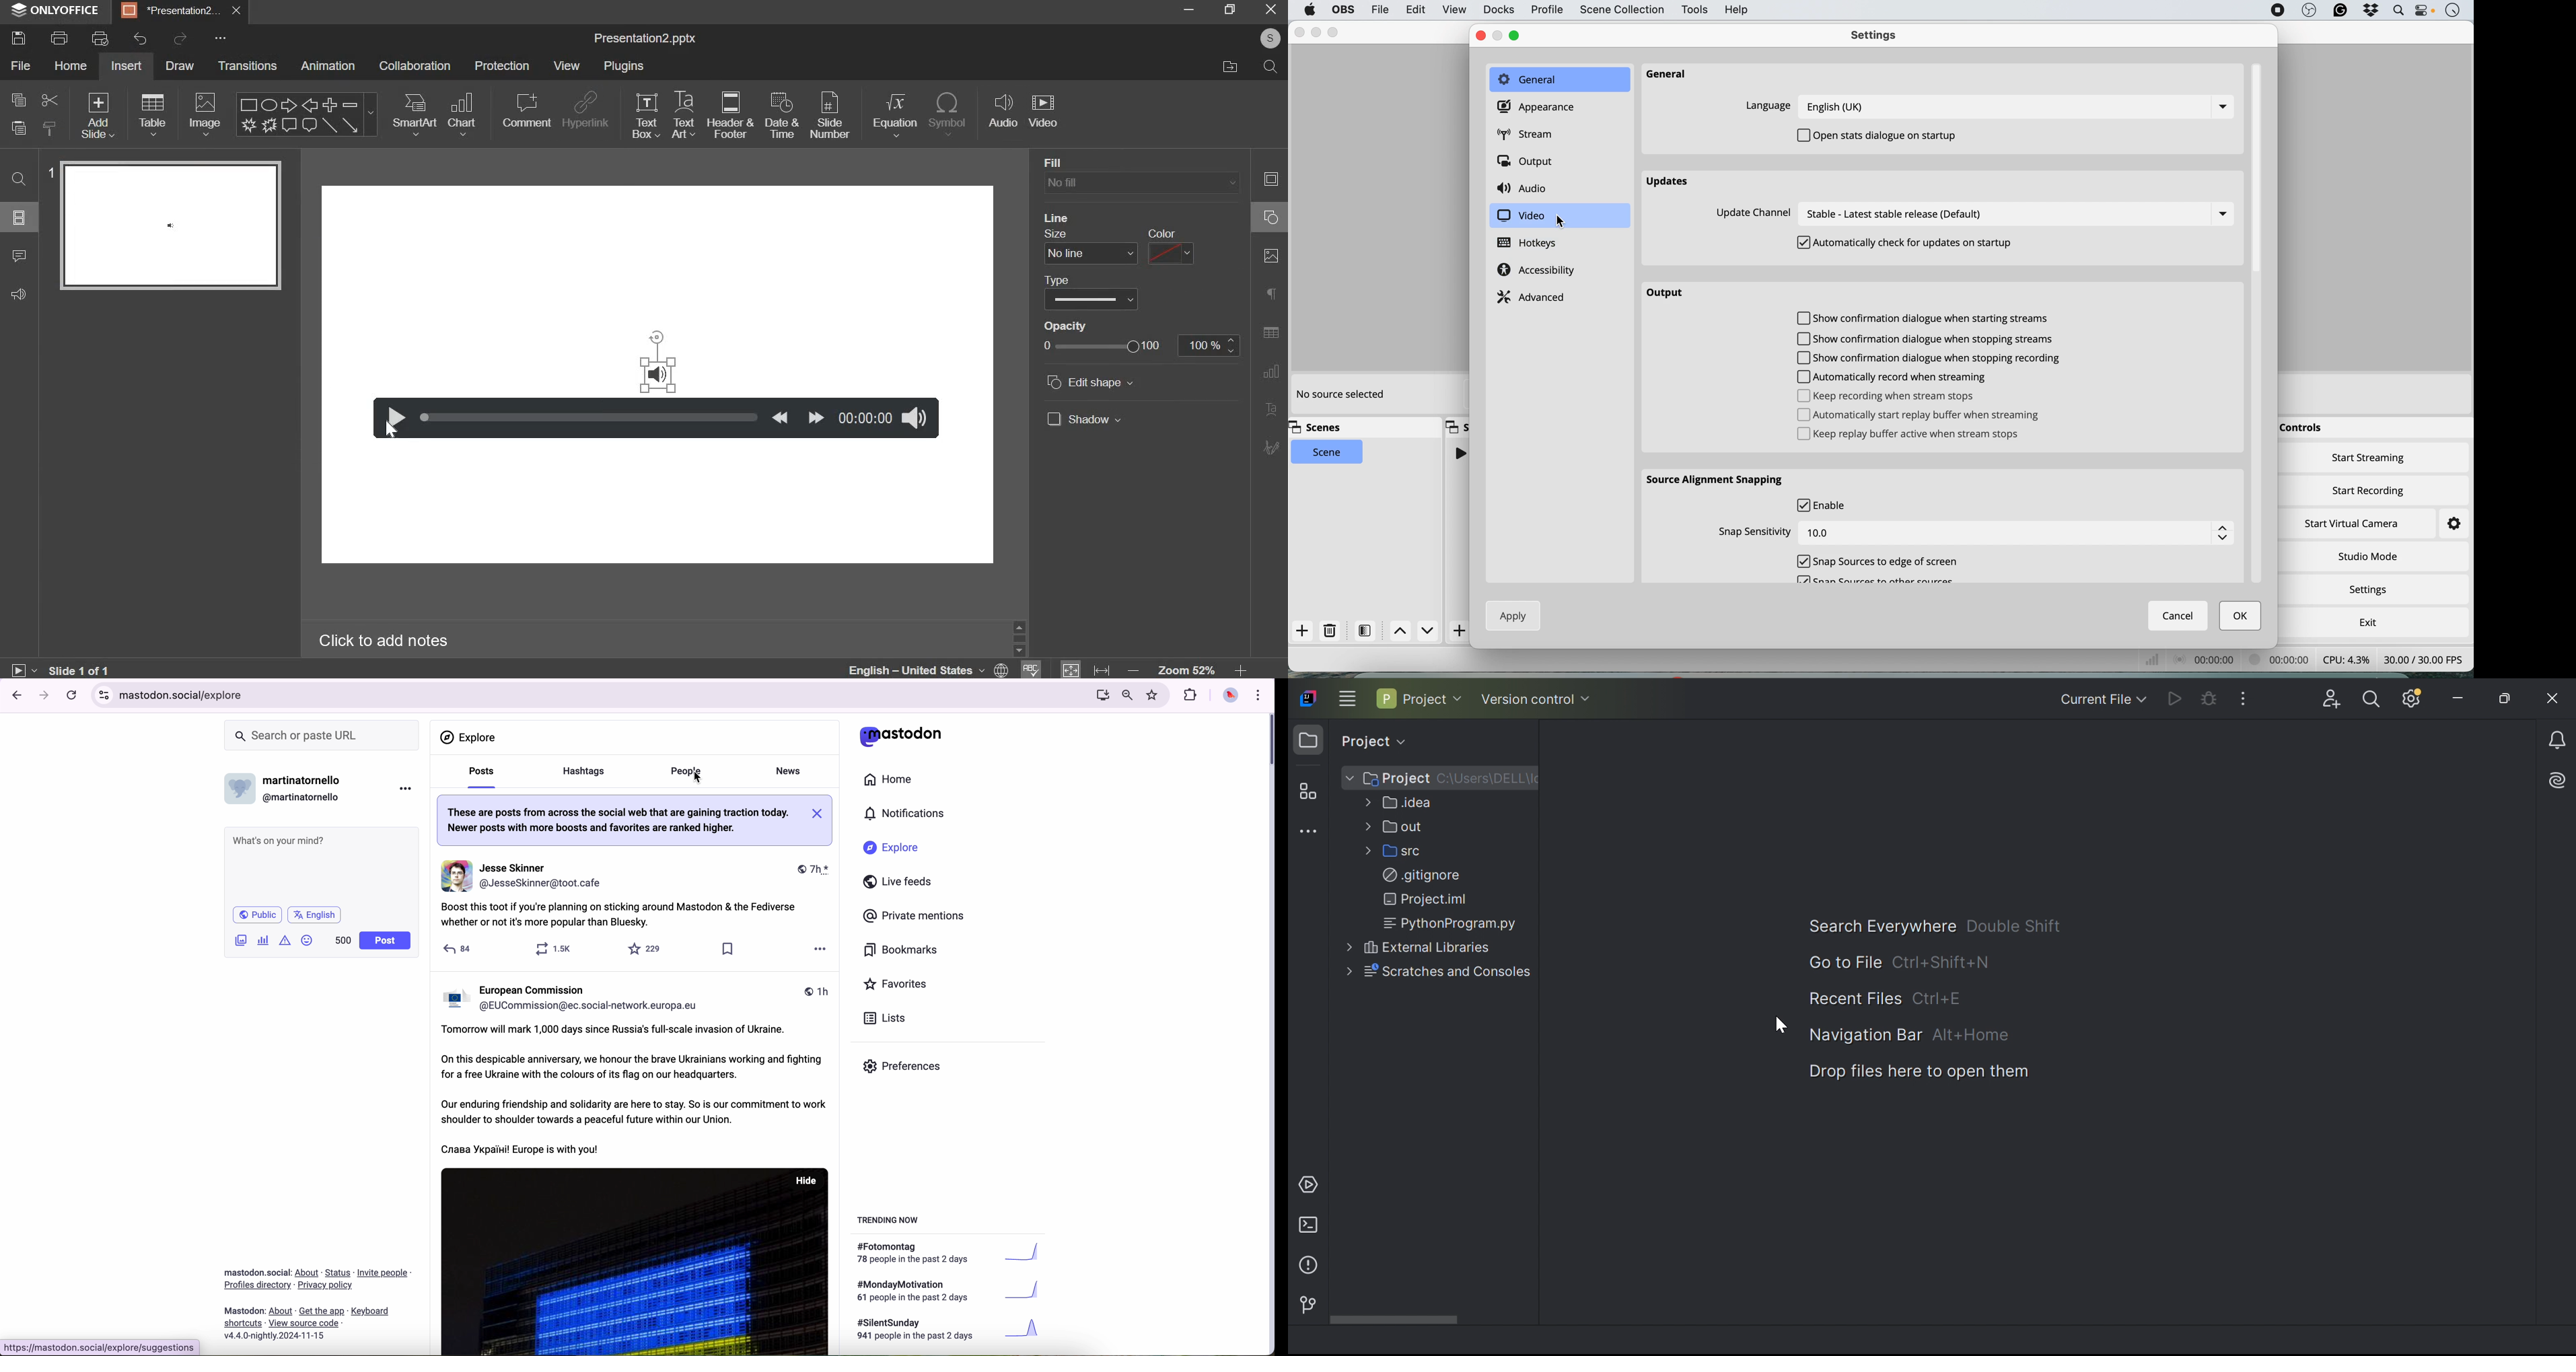  I want to click on 500 characters, so click(343, 940).